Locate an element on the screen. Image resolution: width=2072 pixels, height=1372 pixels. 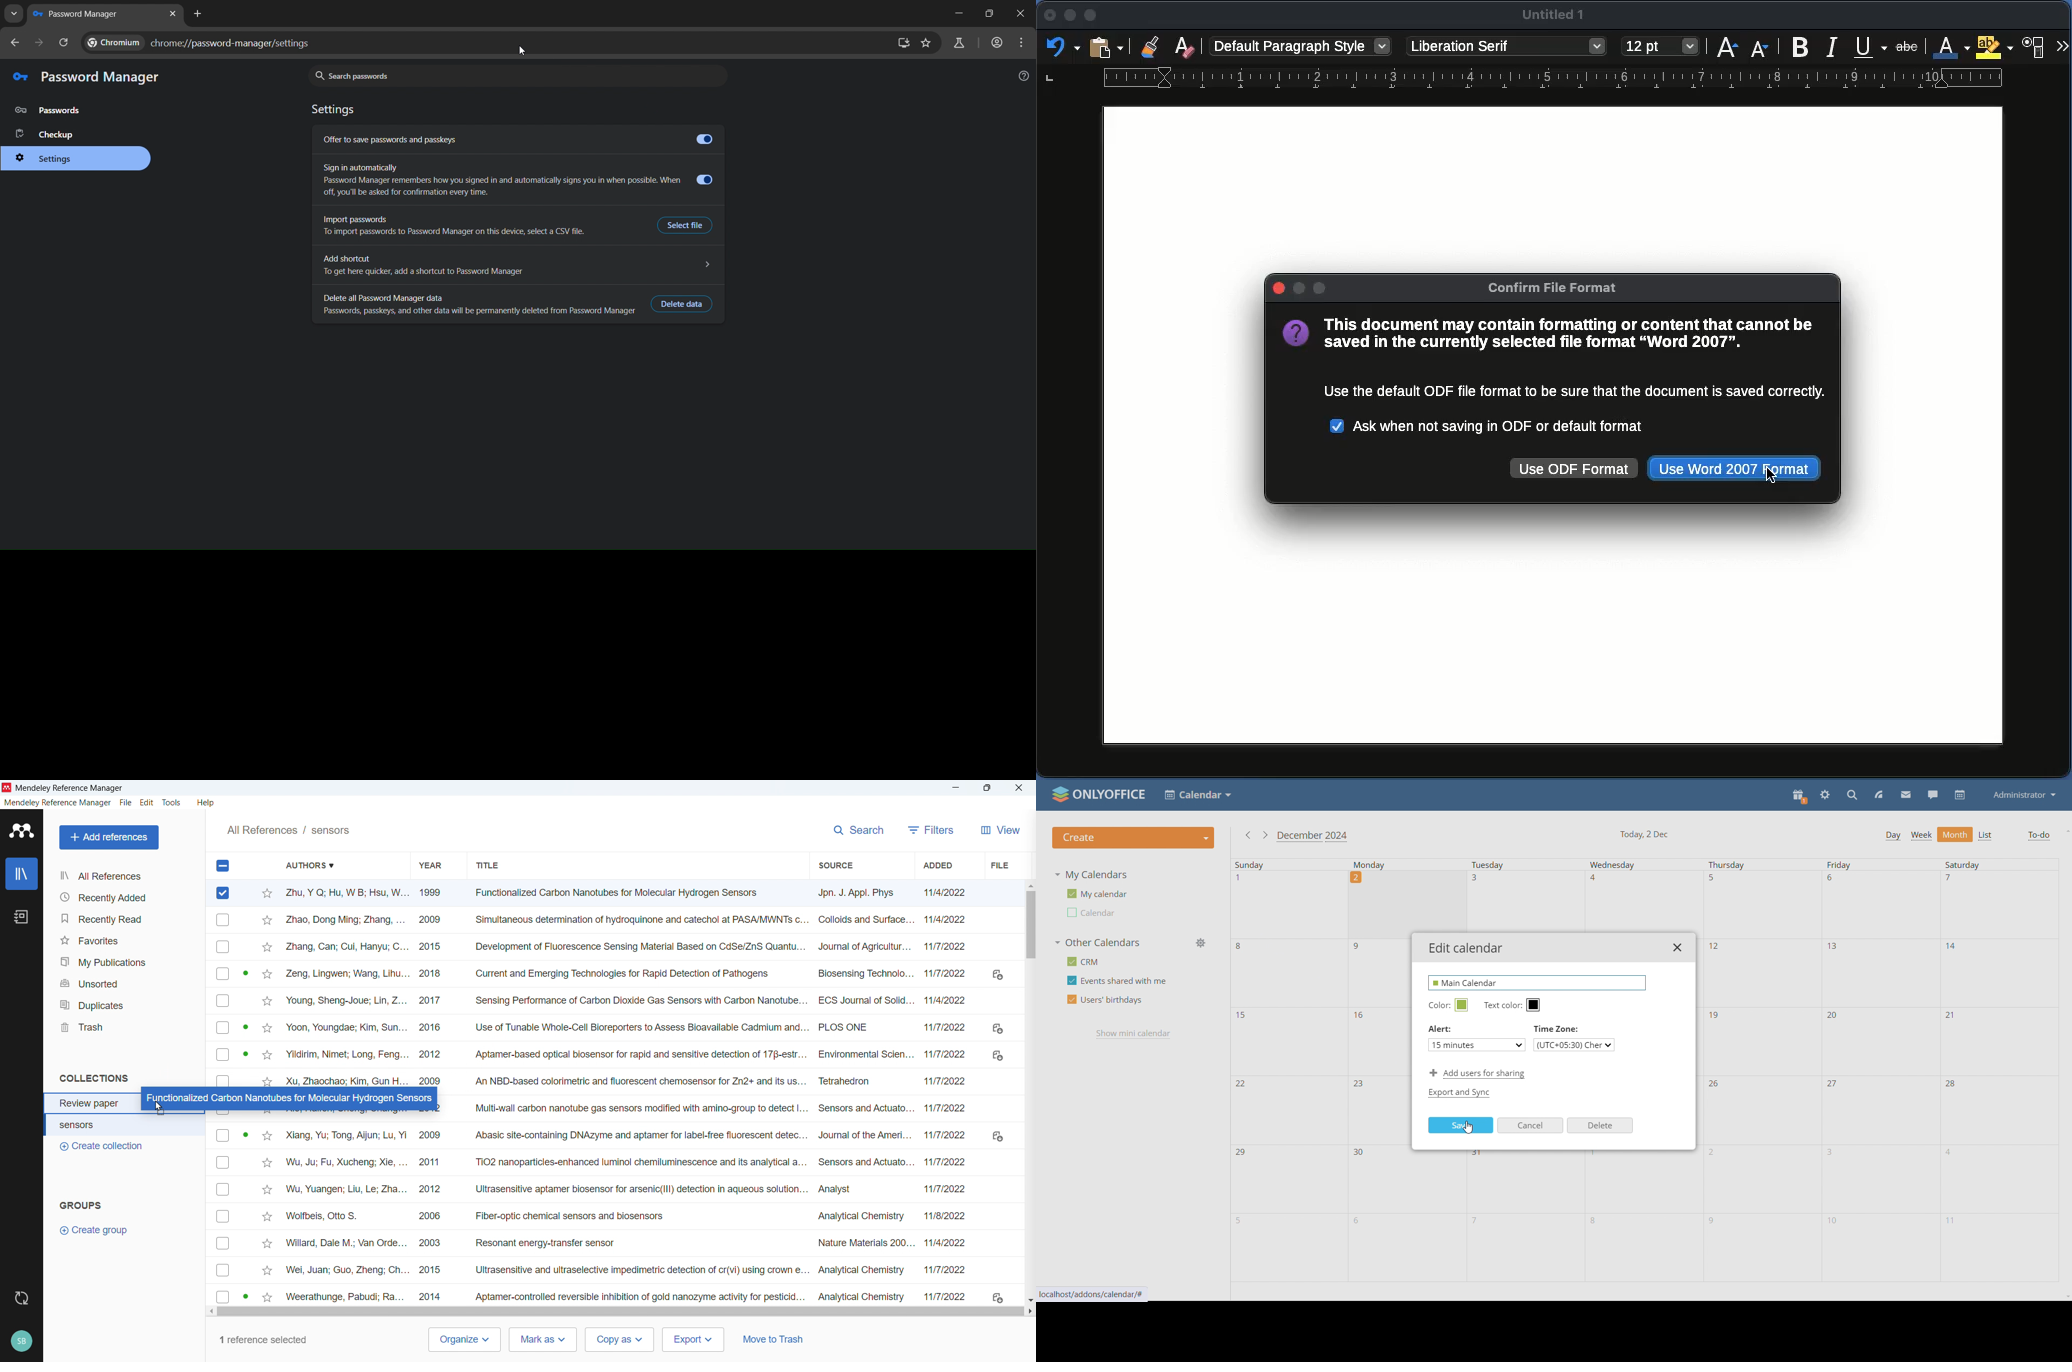
Number of references is selected is located at coordinates (261, 1340).